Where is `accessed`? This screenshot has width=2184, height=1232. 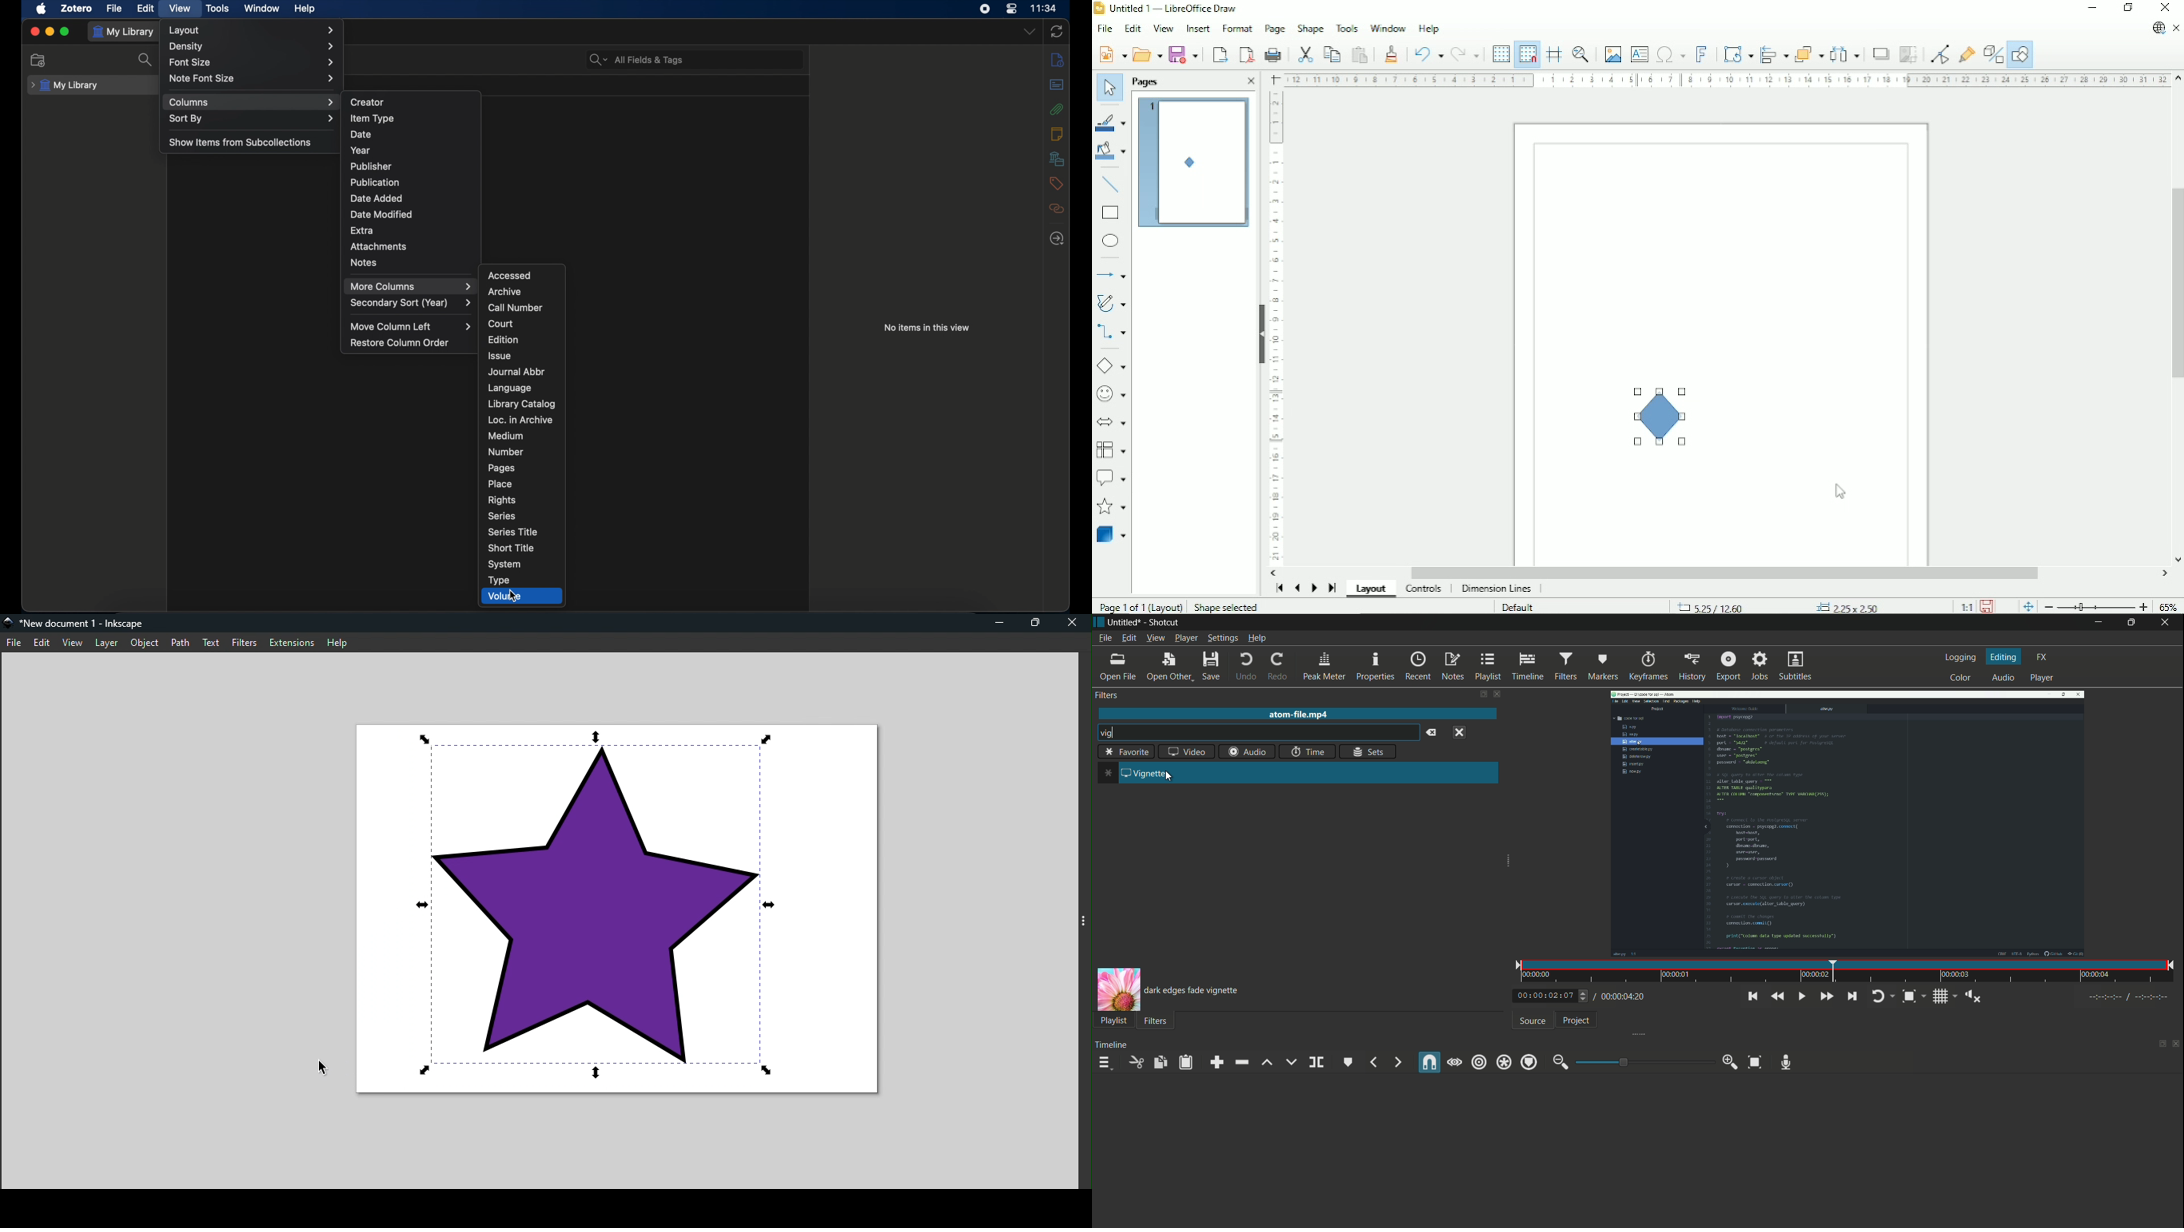 accessed is located at coordinates (511, 276).